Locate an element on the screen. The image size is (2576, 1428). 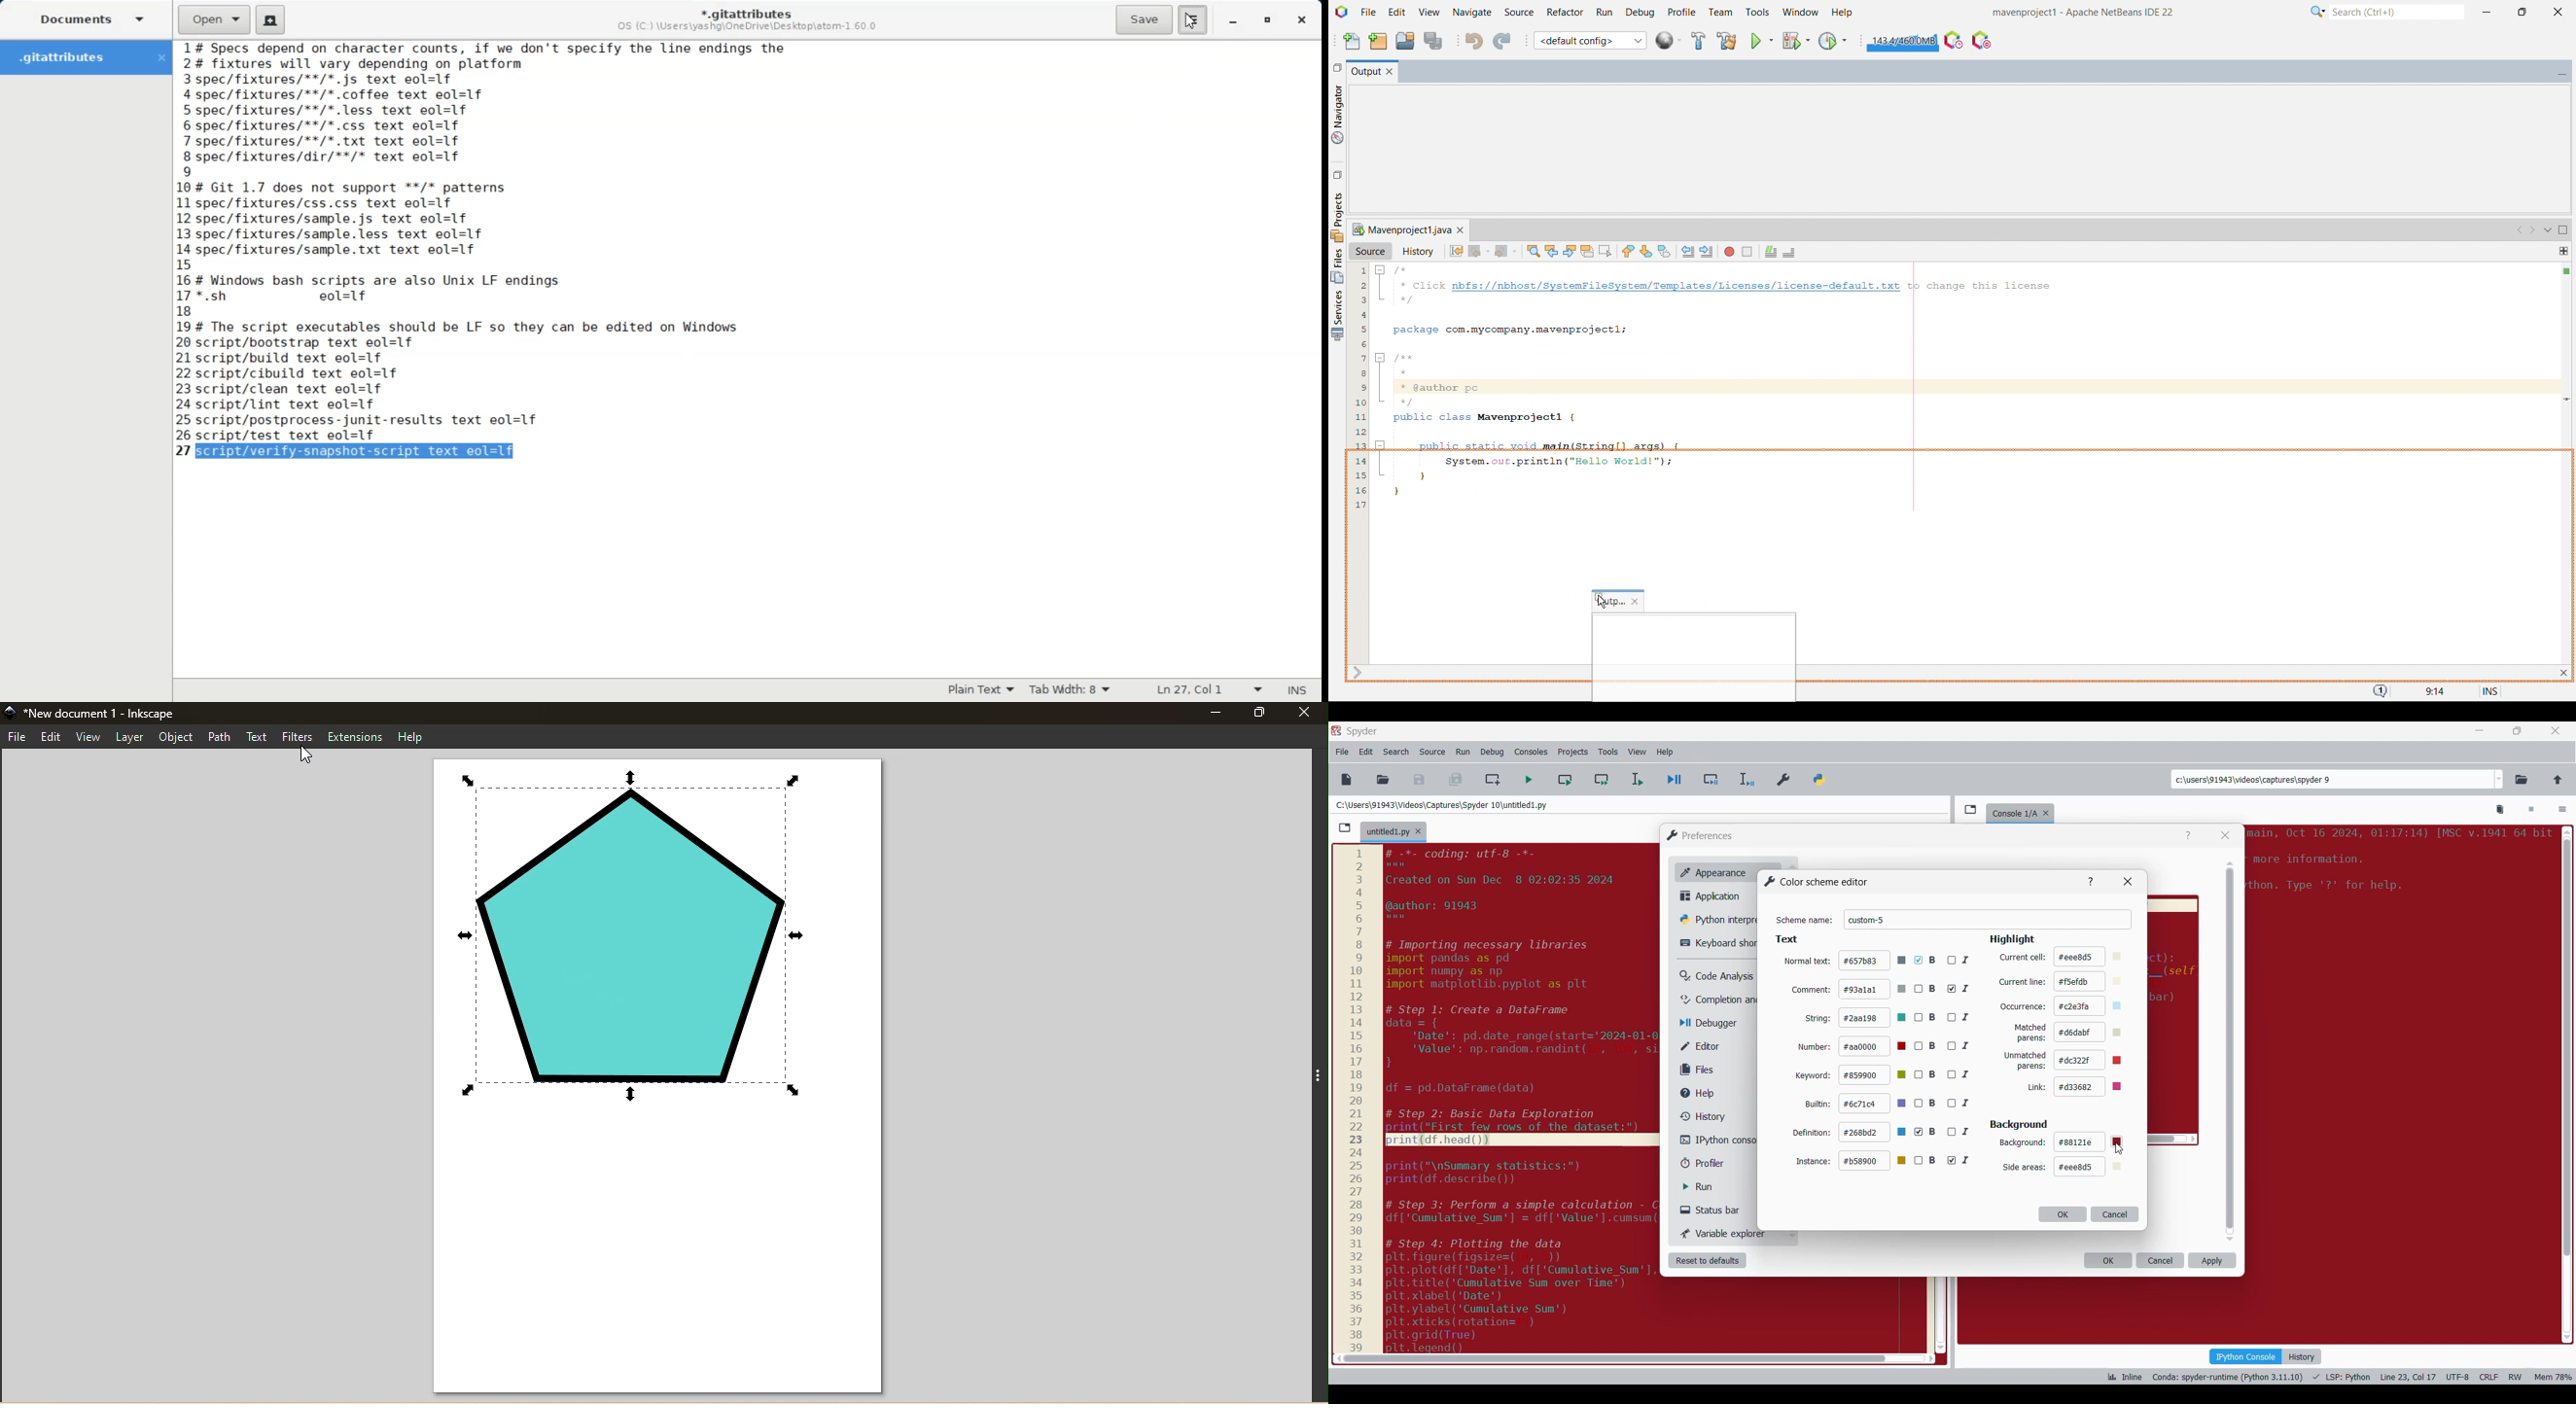
Code details is located at coordinates (2339, 1377).